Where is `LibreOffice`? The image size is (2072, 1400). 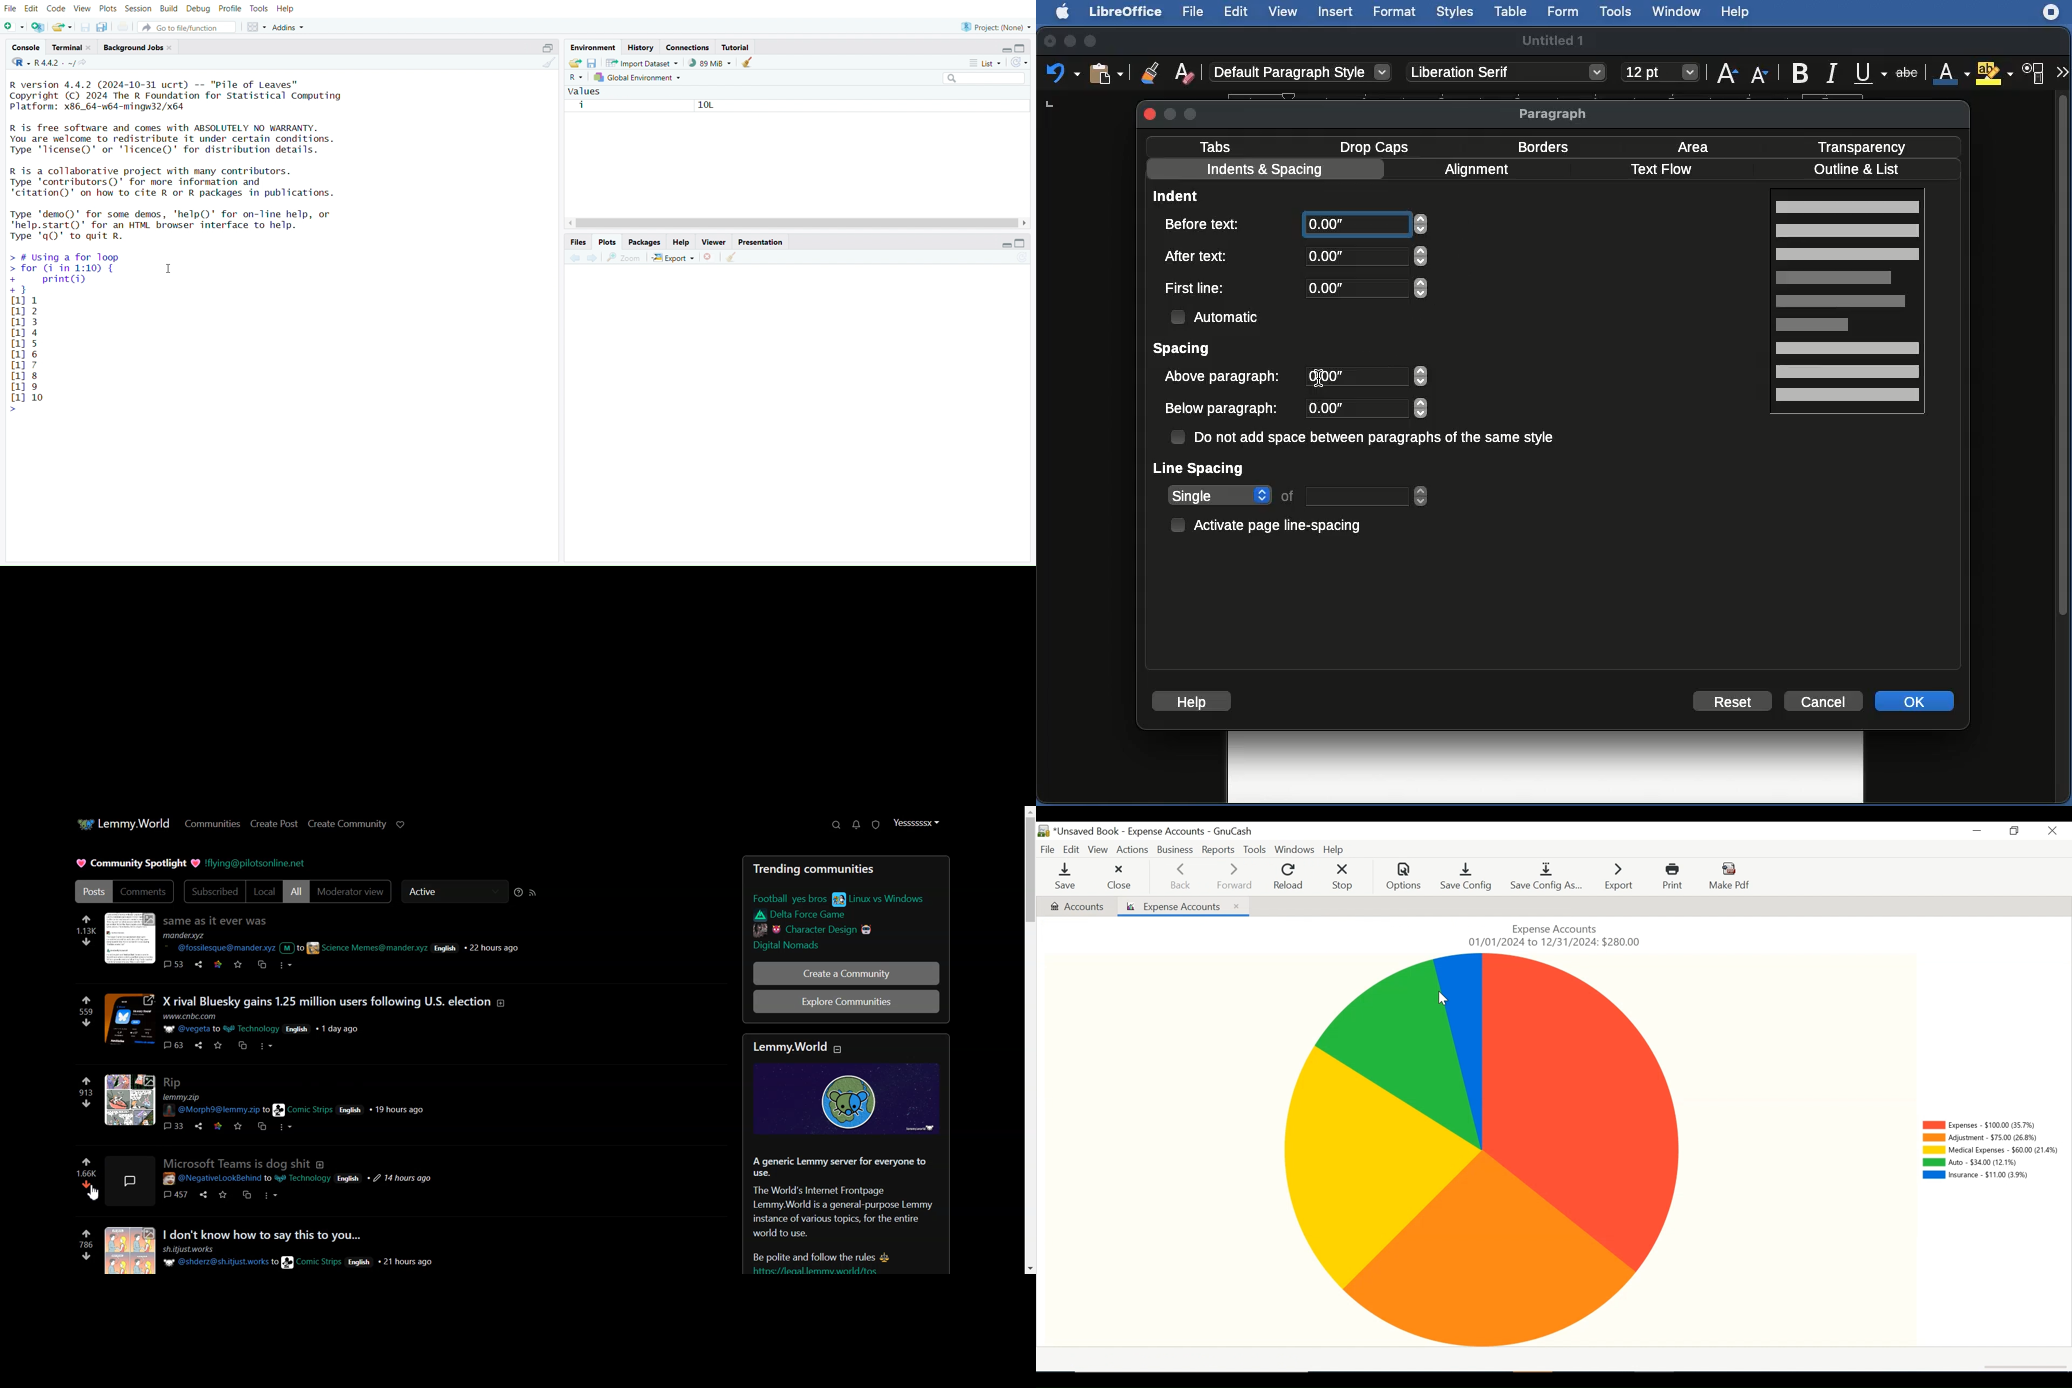 LibreOffice is located at coordinates (1123, 13).